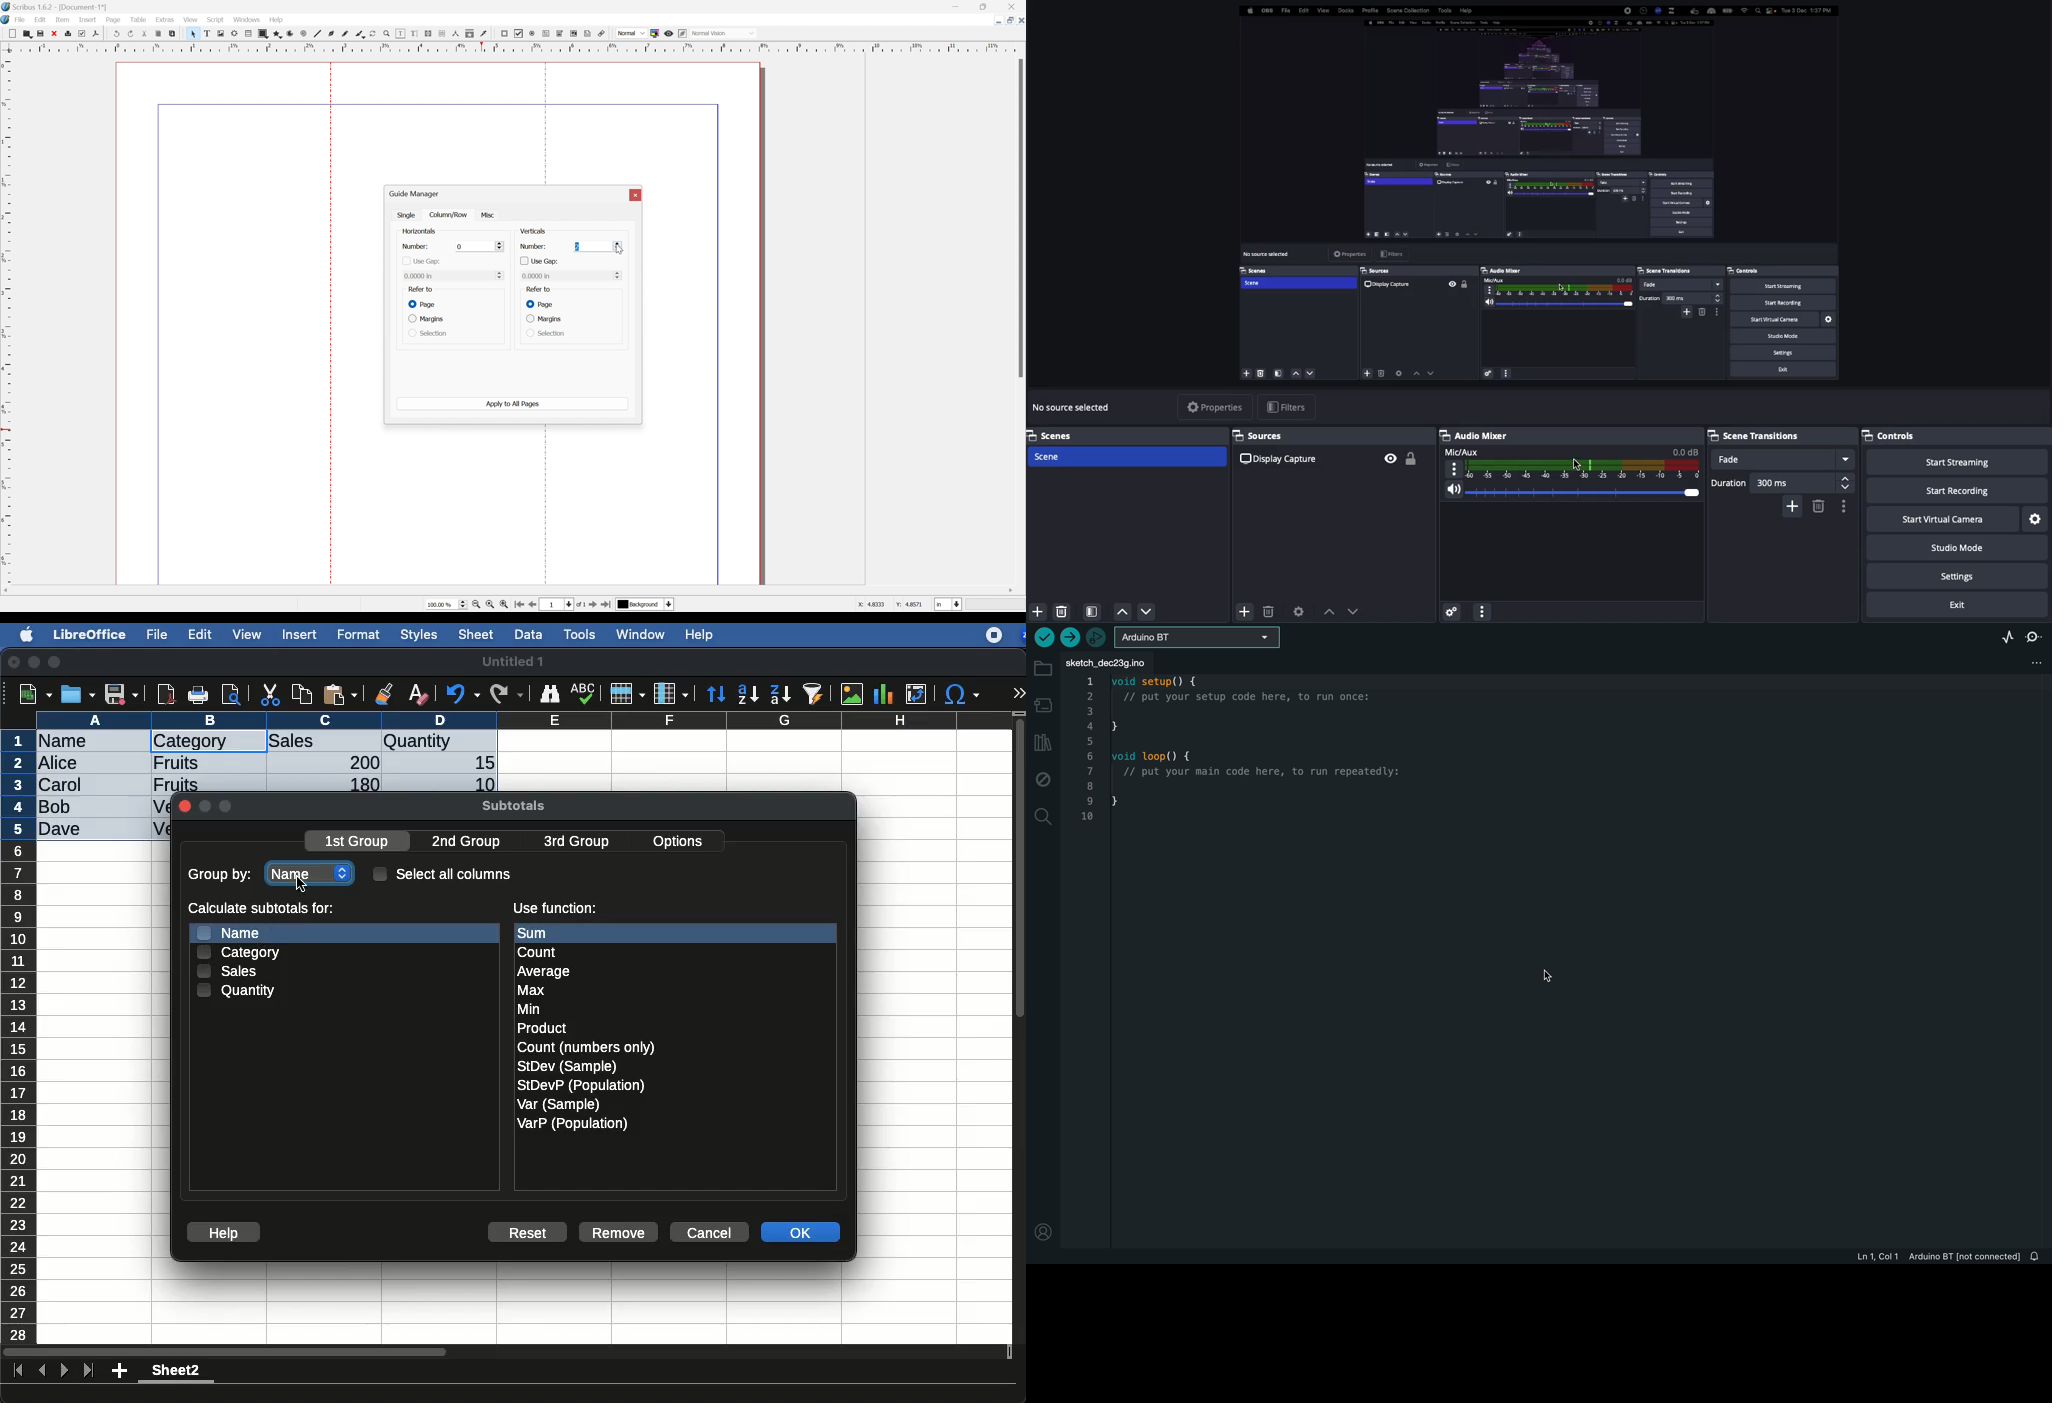  What do you see at coordinates (1329, 611) in the screenshot?
I see `Move up` at bounding box center [1329, 611].